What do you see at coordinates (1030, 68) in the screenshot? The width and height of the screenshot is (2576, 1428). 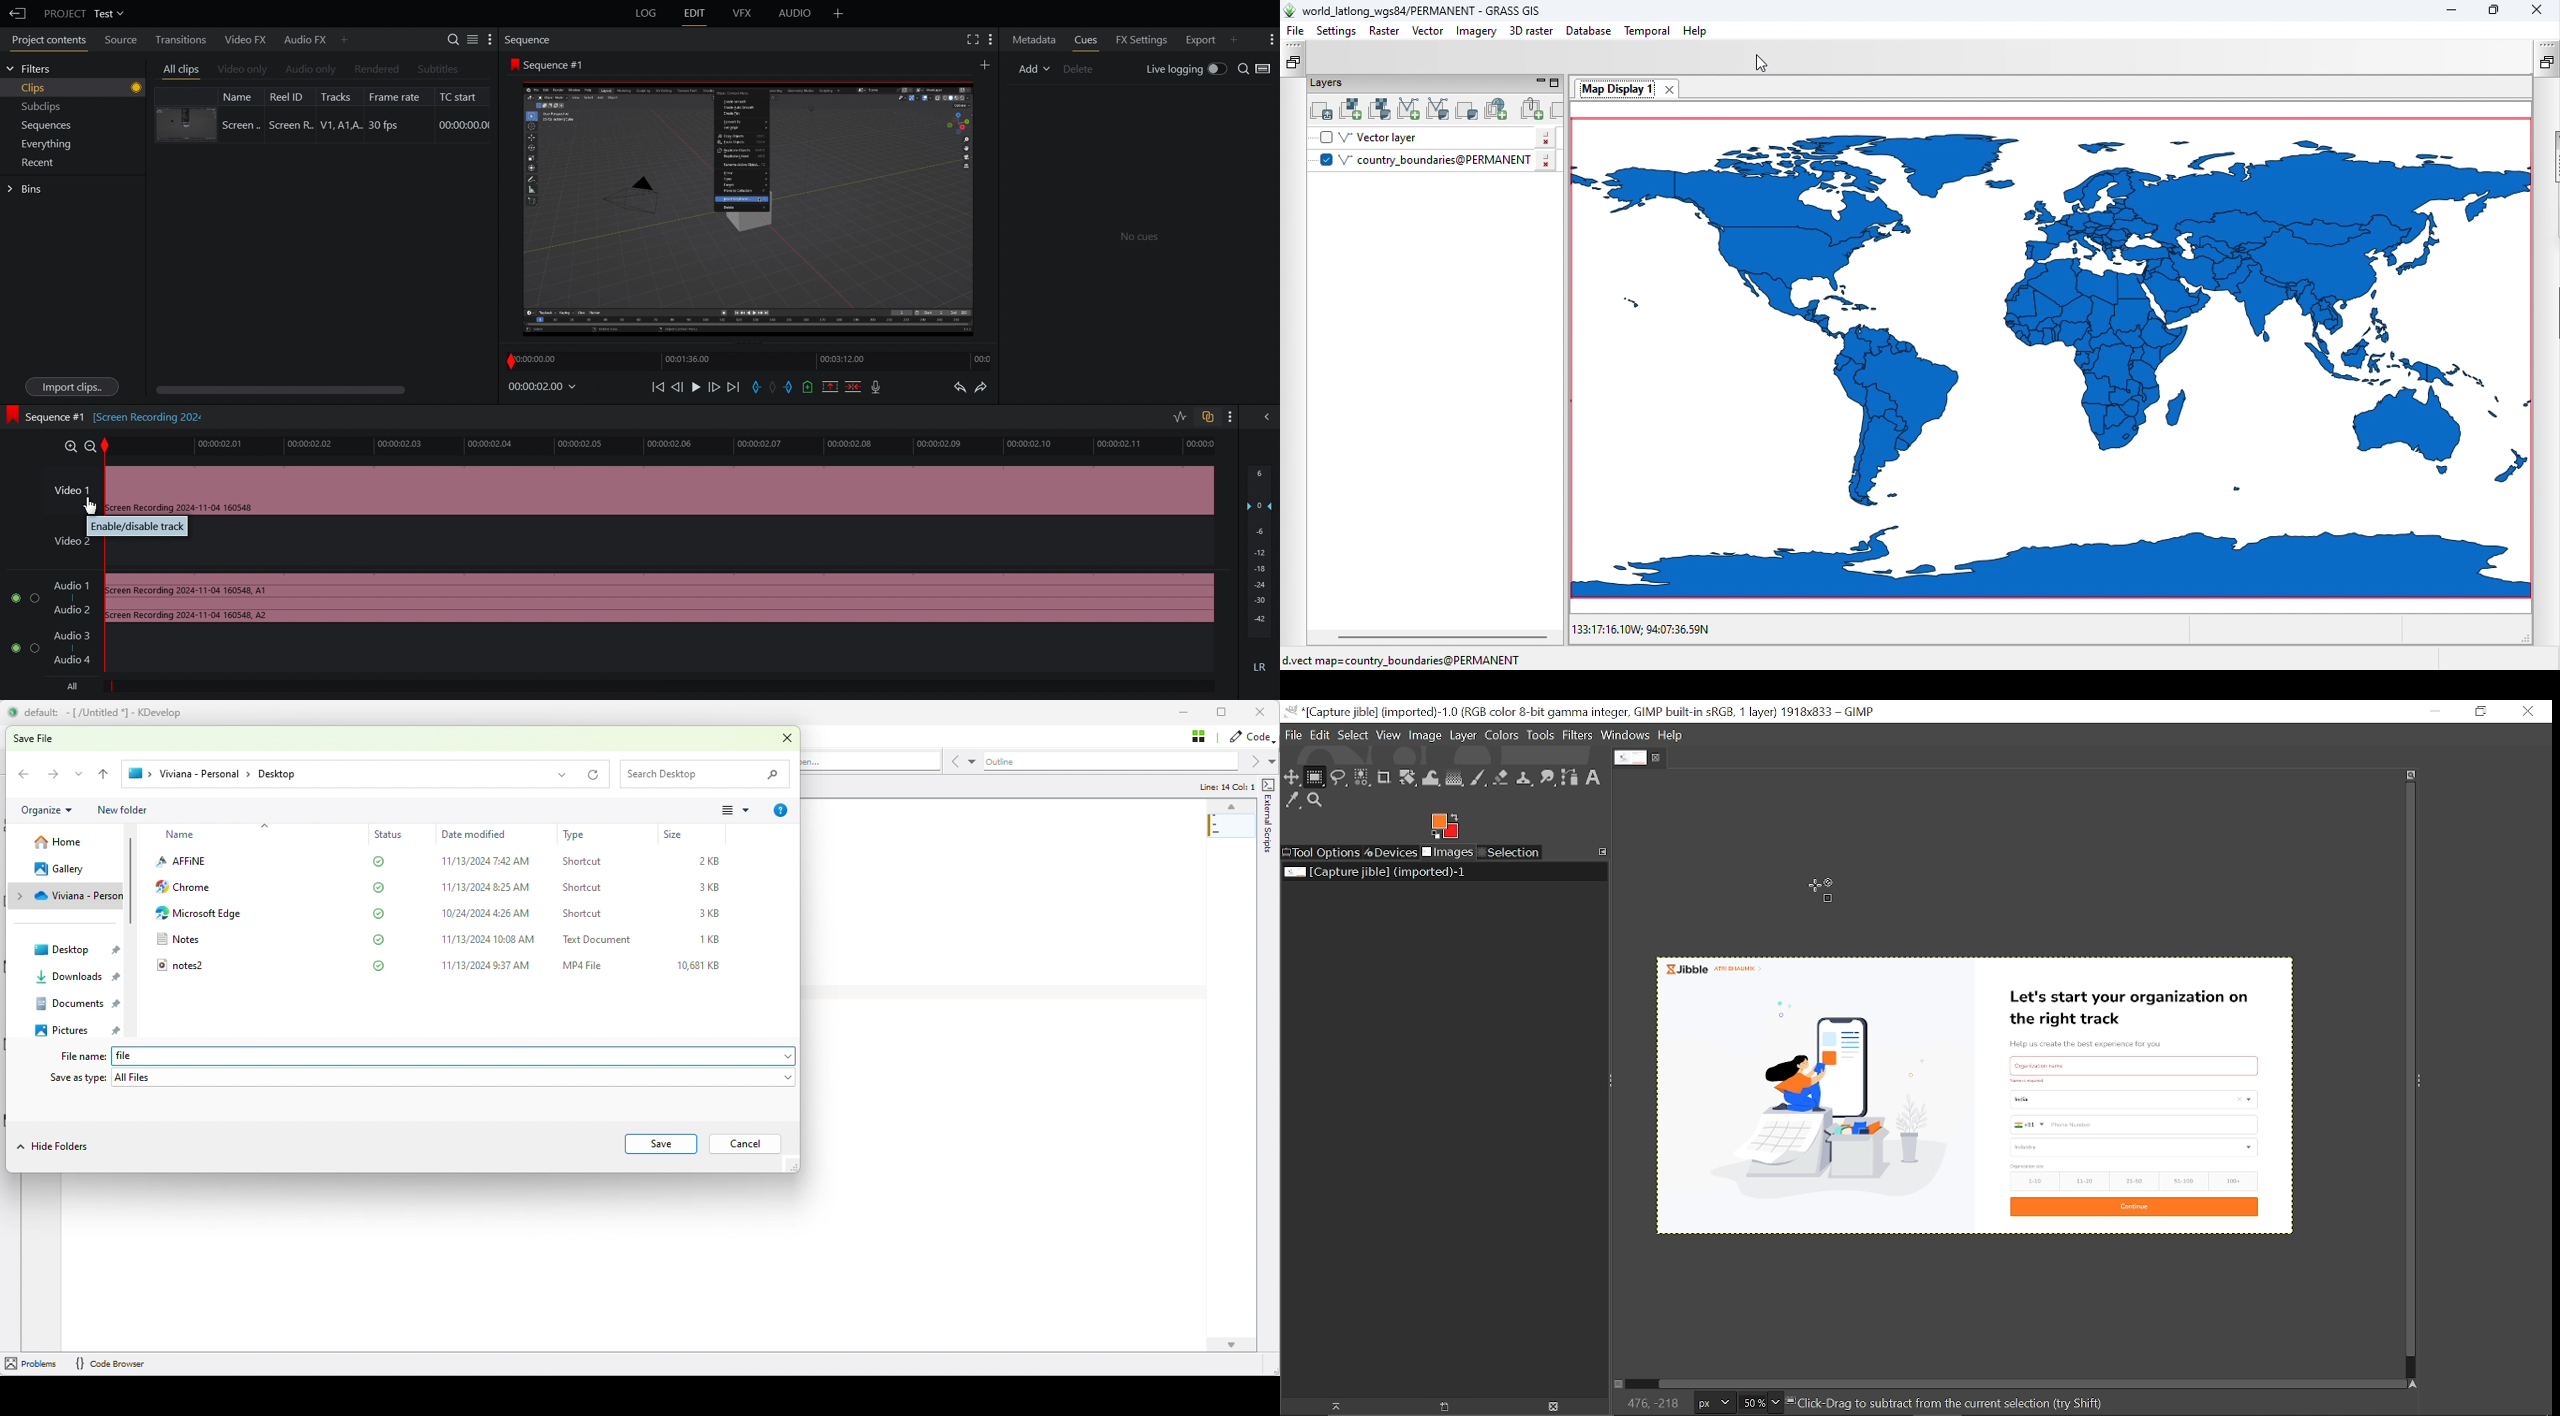 I see `Add` at bounding box center [1030, 68].